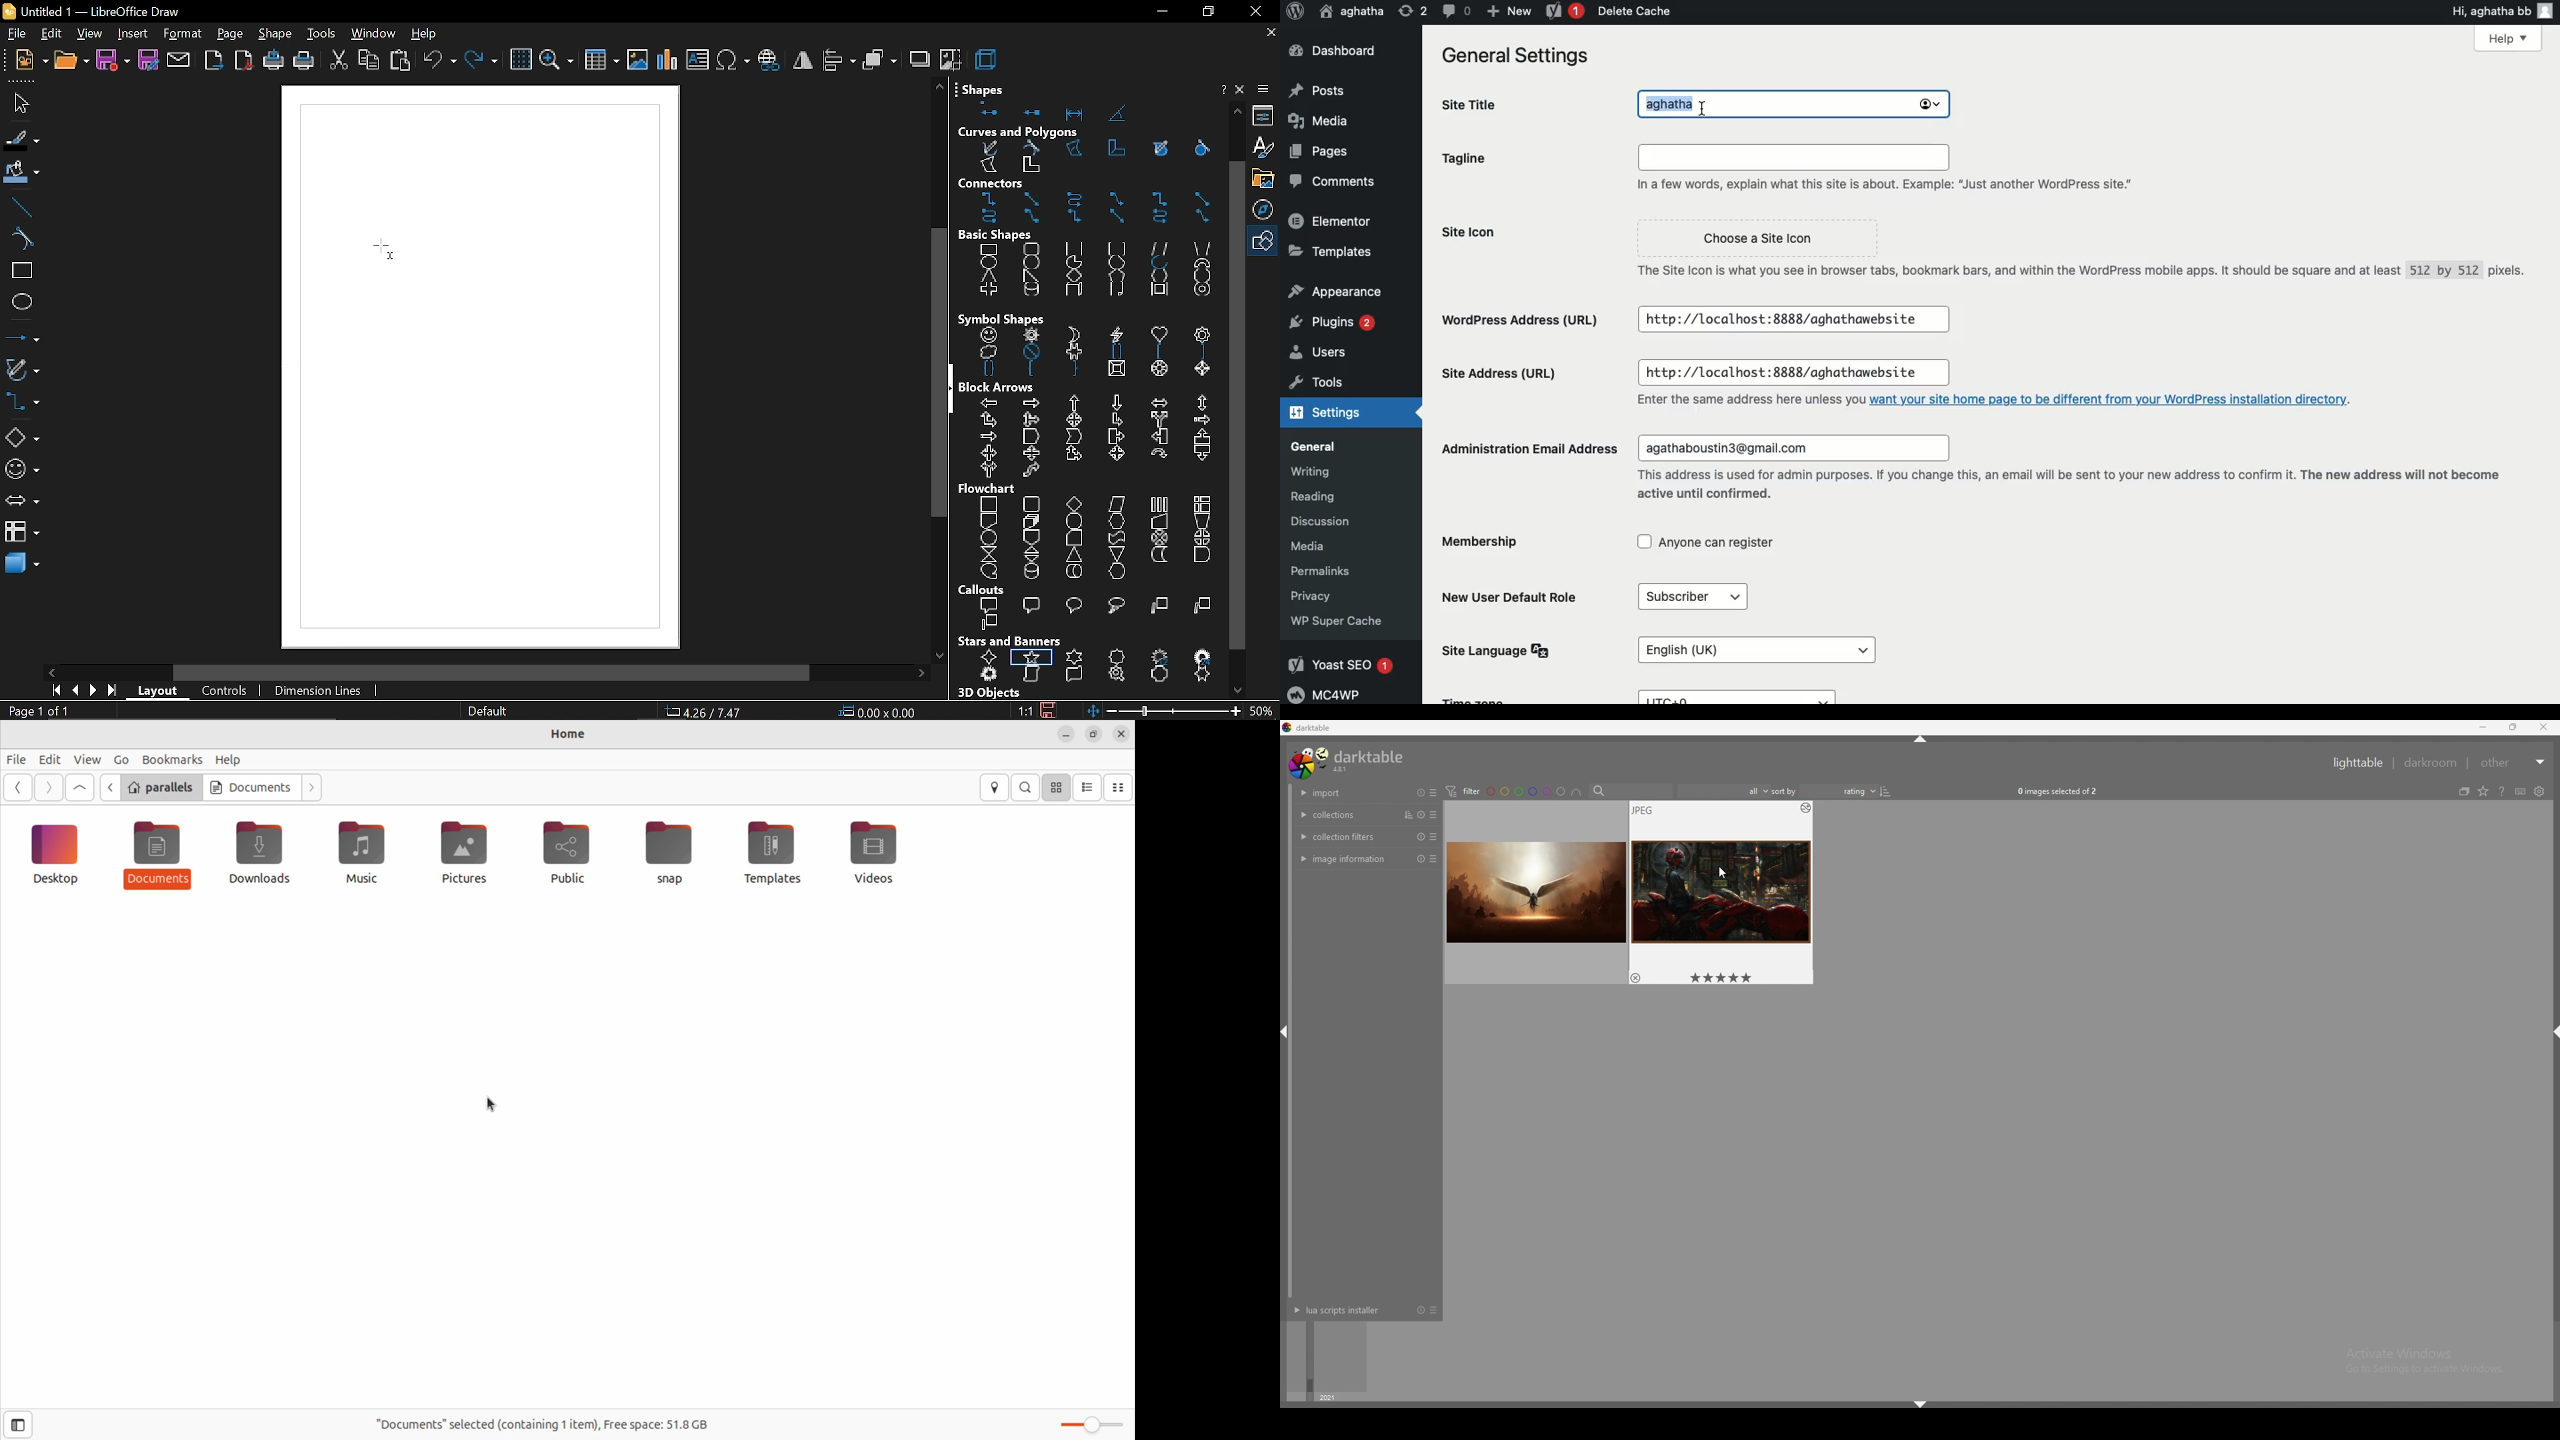 The height and width of the screenshot is (1456, 2576). Describe the element at coordinates (212, 62) in the screenshot. I see `export` at that location.